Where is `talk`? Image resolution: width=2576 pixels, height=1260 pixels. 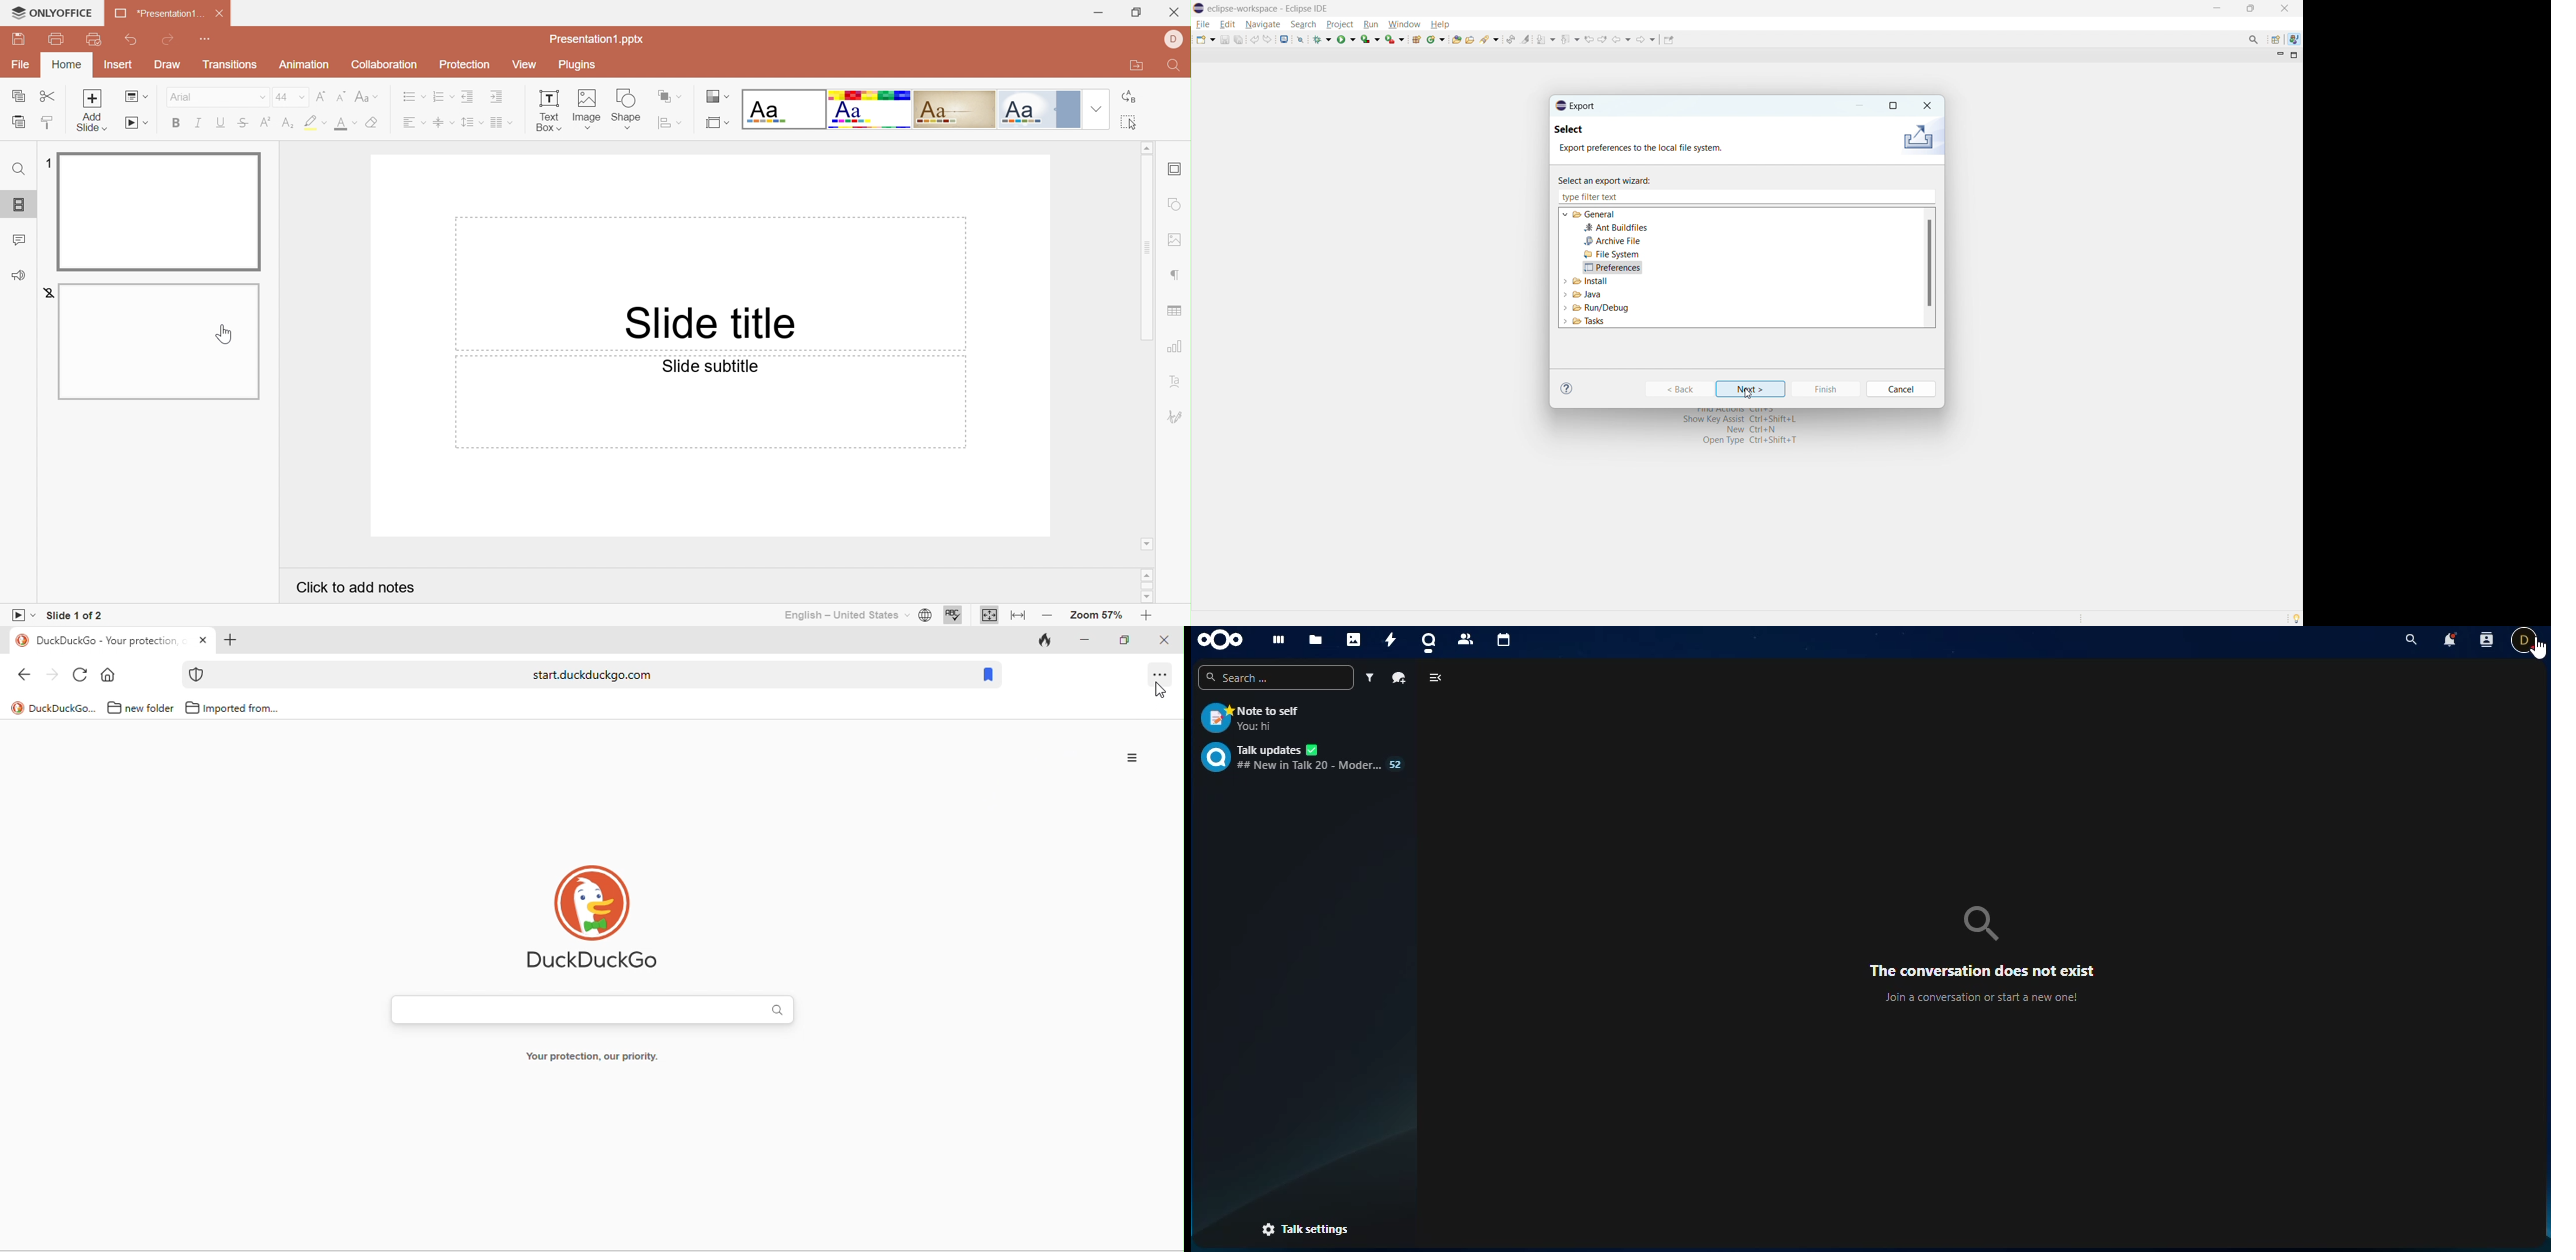
talk is located at coordinates (1426, 642).